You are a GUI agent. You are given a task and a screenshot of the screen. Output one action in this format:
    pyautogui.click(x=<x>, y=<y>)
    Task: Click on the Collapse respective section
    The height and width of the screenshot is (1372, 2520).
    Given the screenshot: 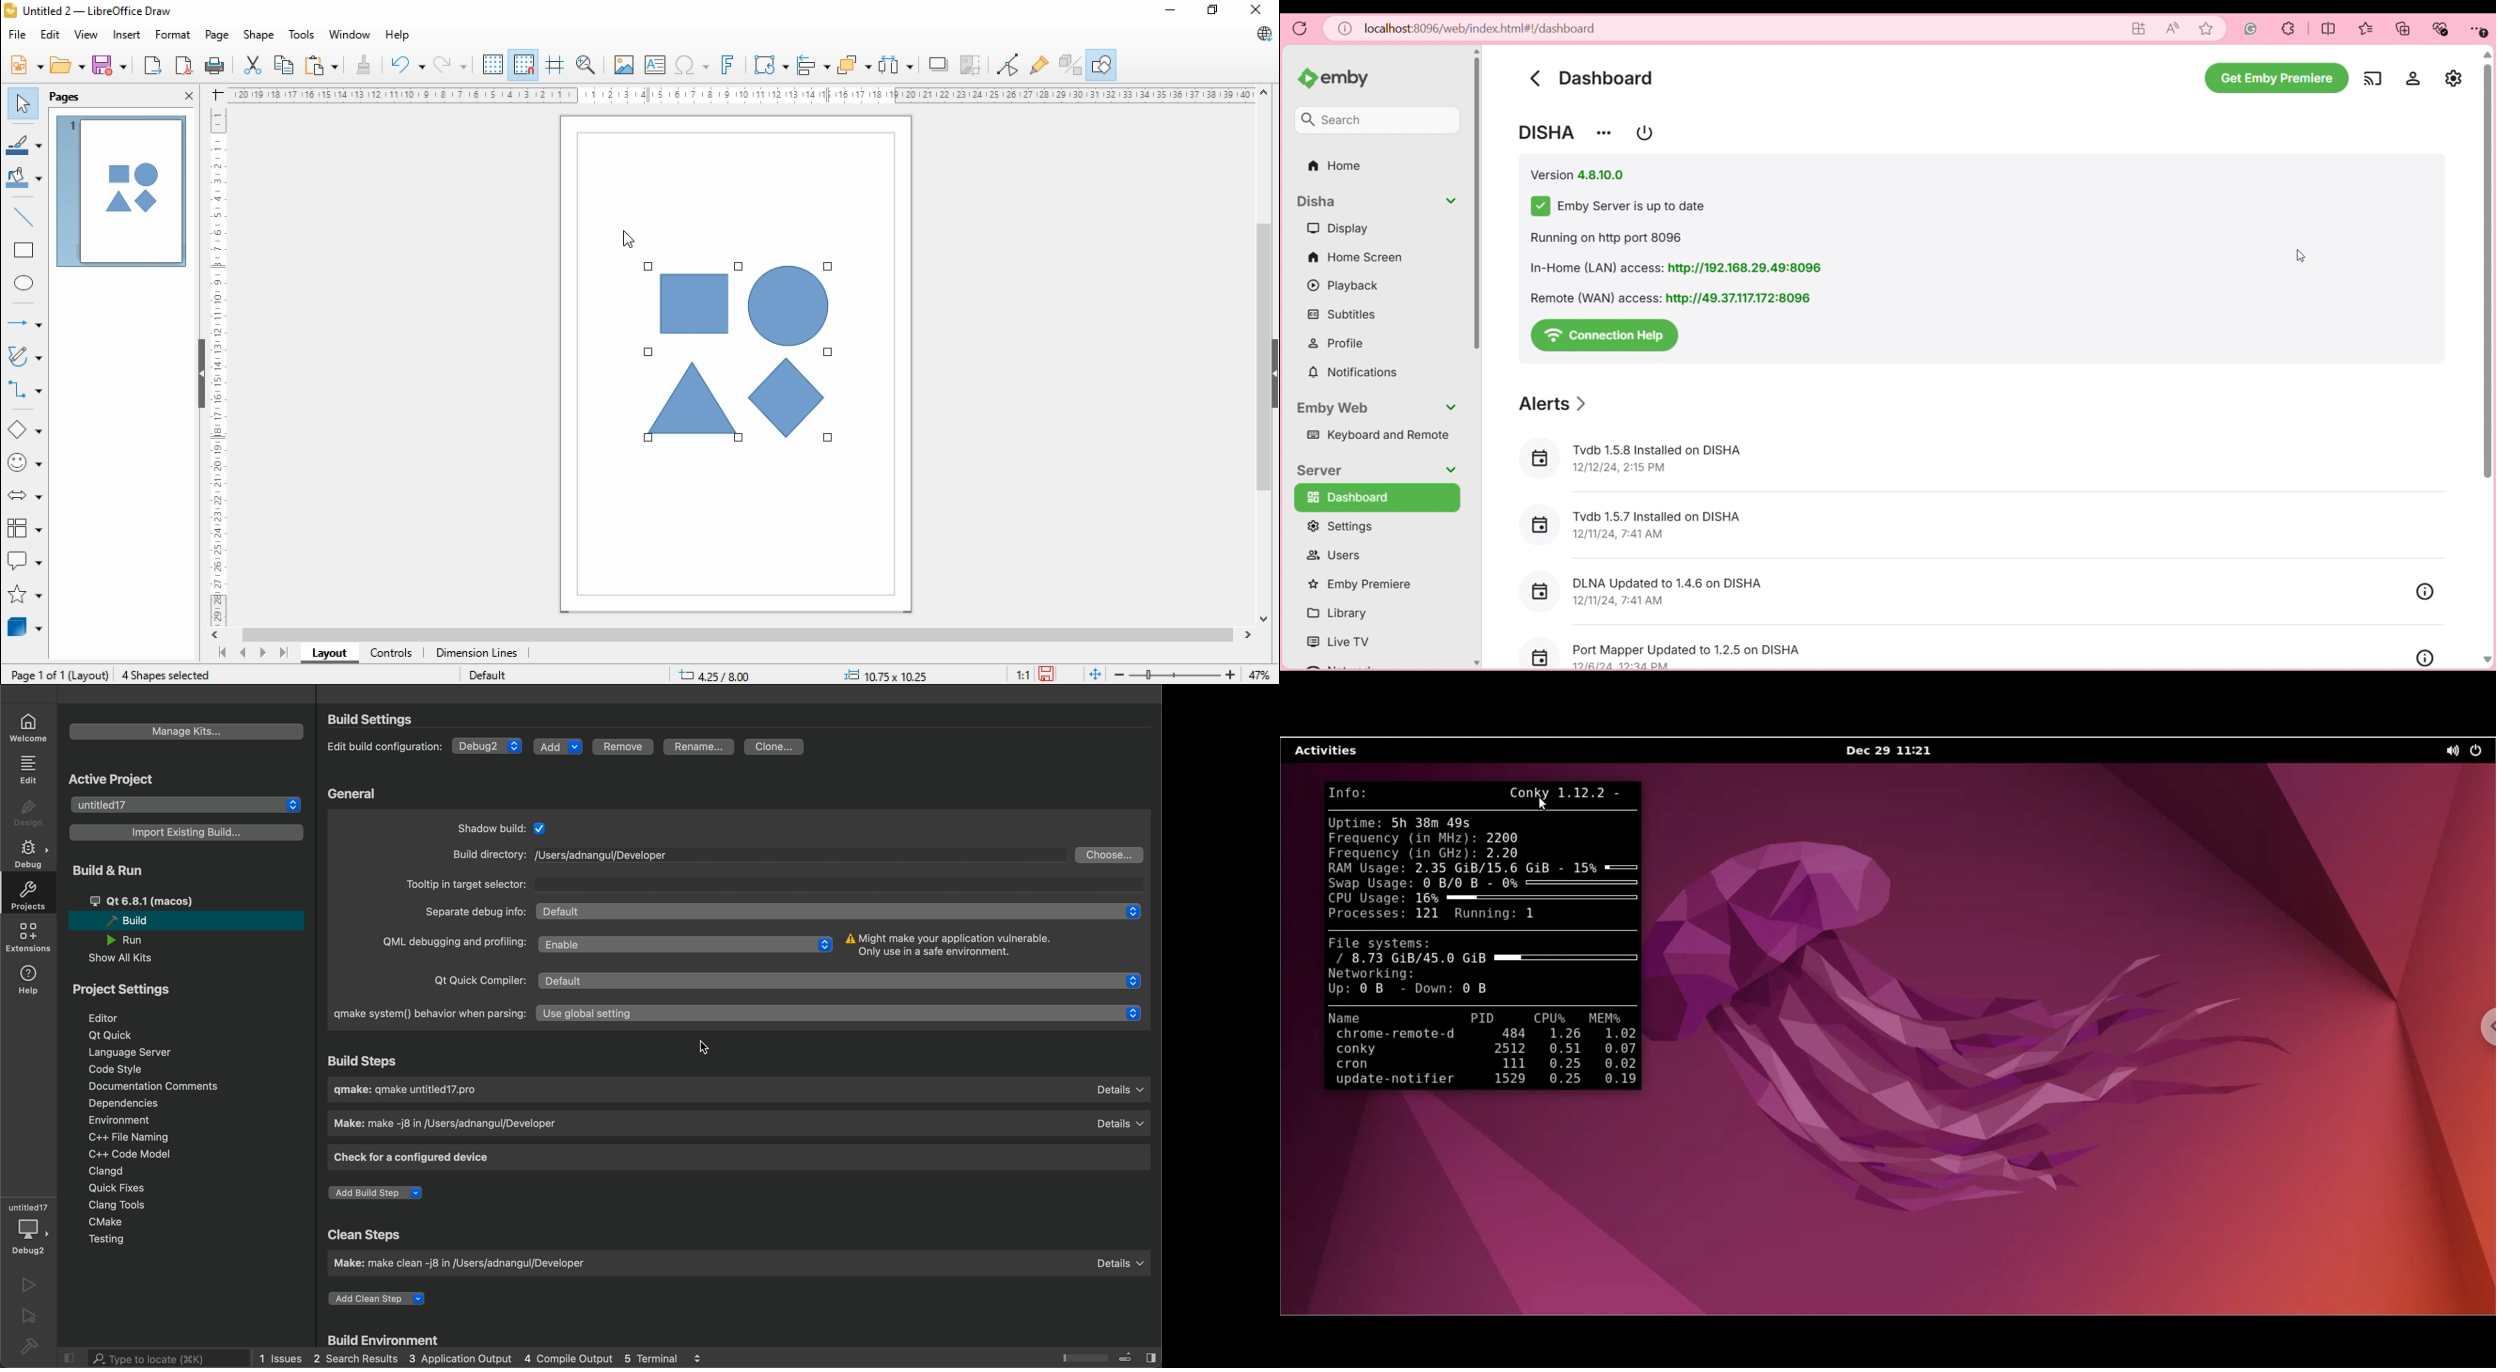 What is the action you would take?
    pyautogui.click(x=1451, y=336)
    